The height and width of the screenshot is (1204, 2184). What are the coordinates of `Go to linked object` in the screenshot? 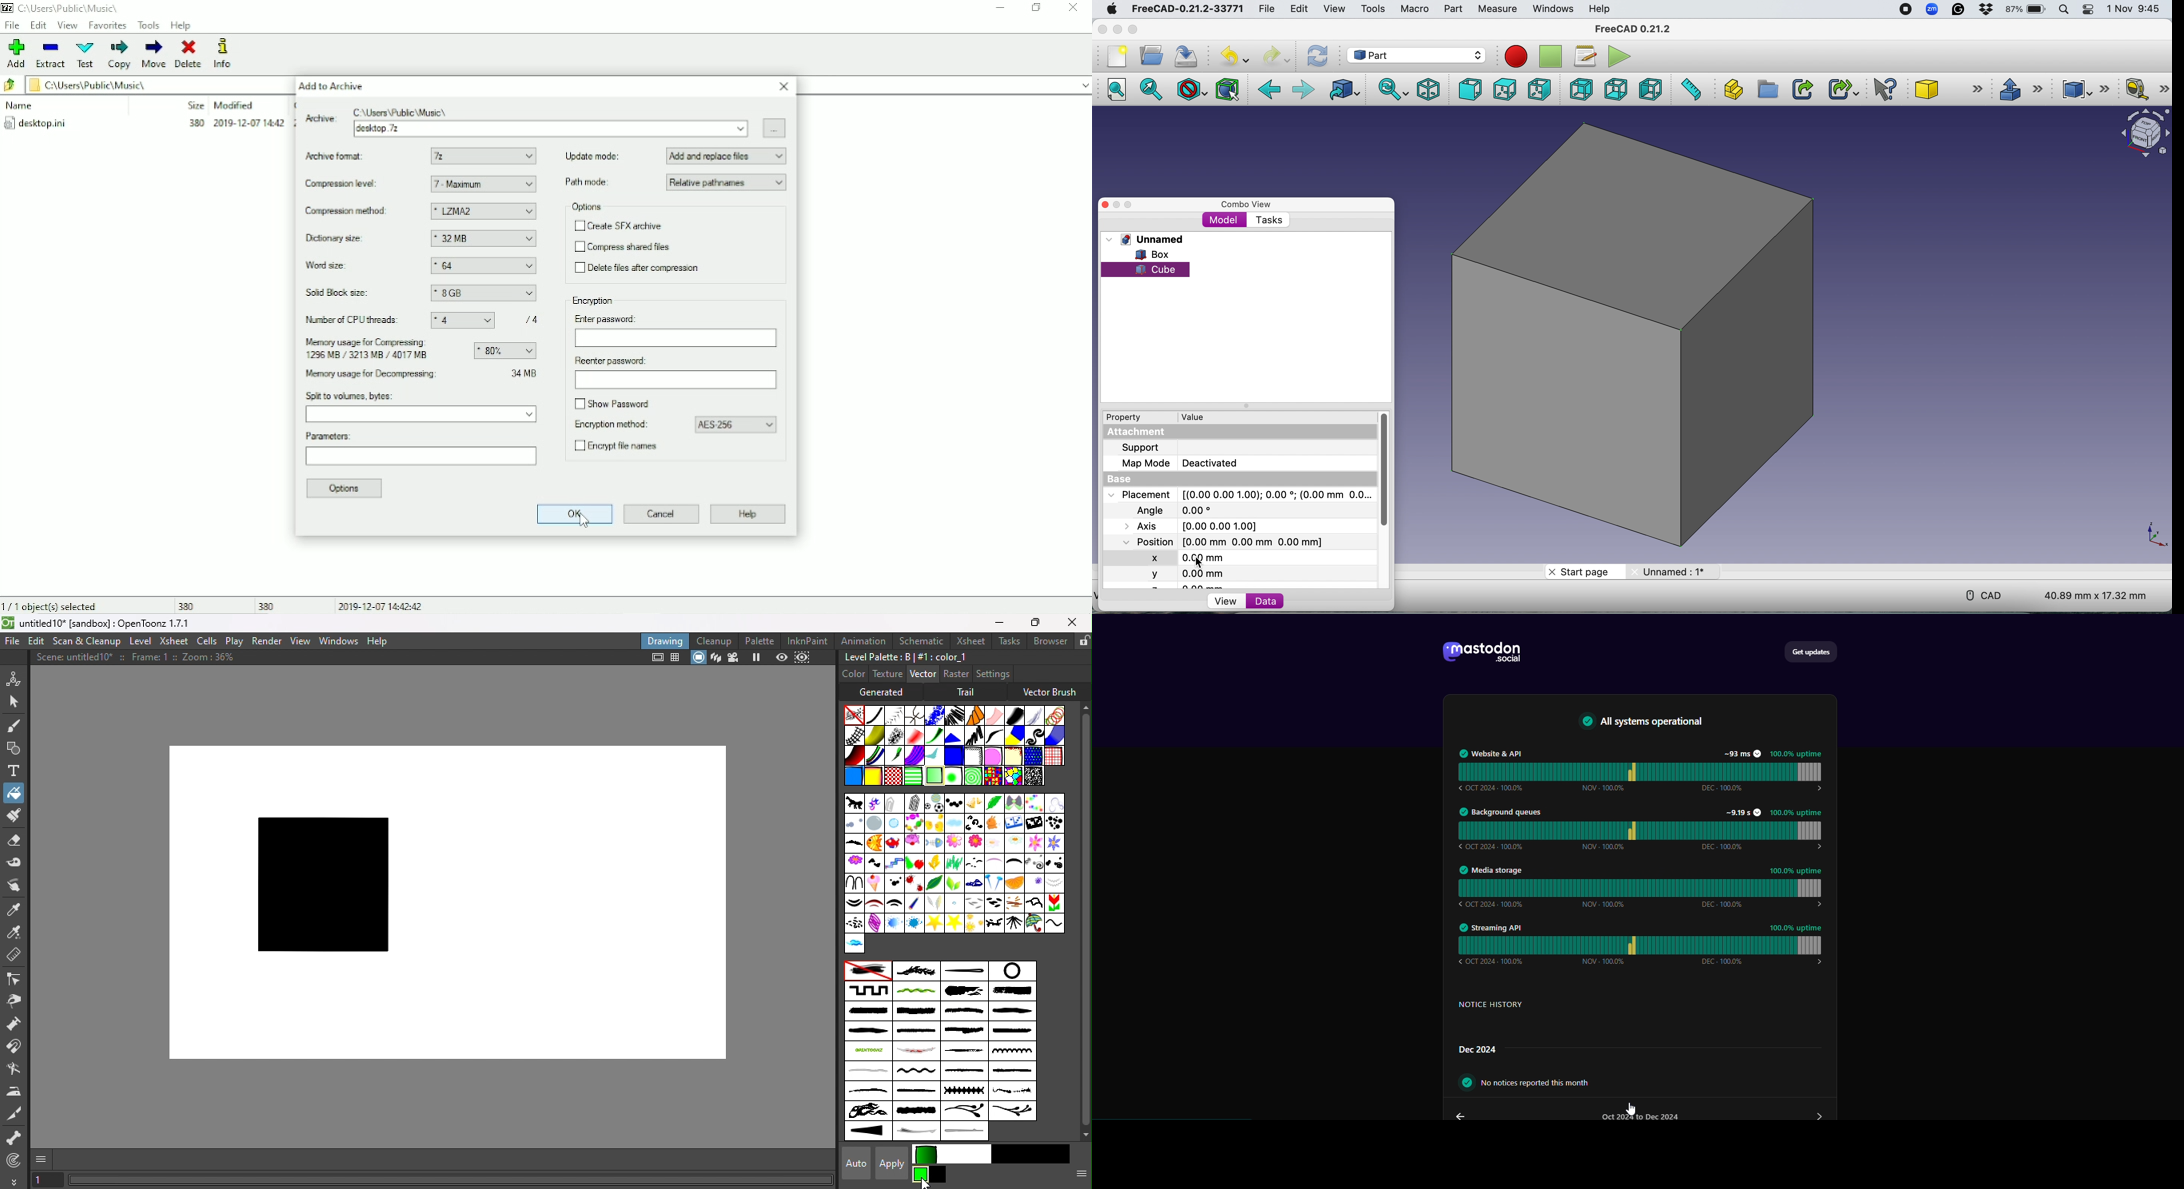 It's located at (1346, 90).